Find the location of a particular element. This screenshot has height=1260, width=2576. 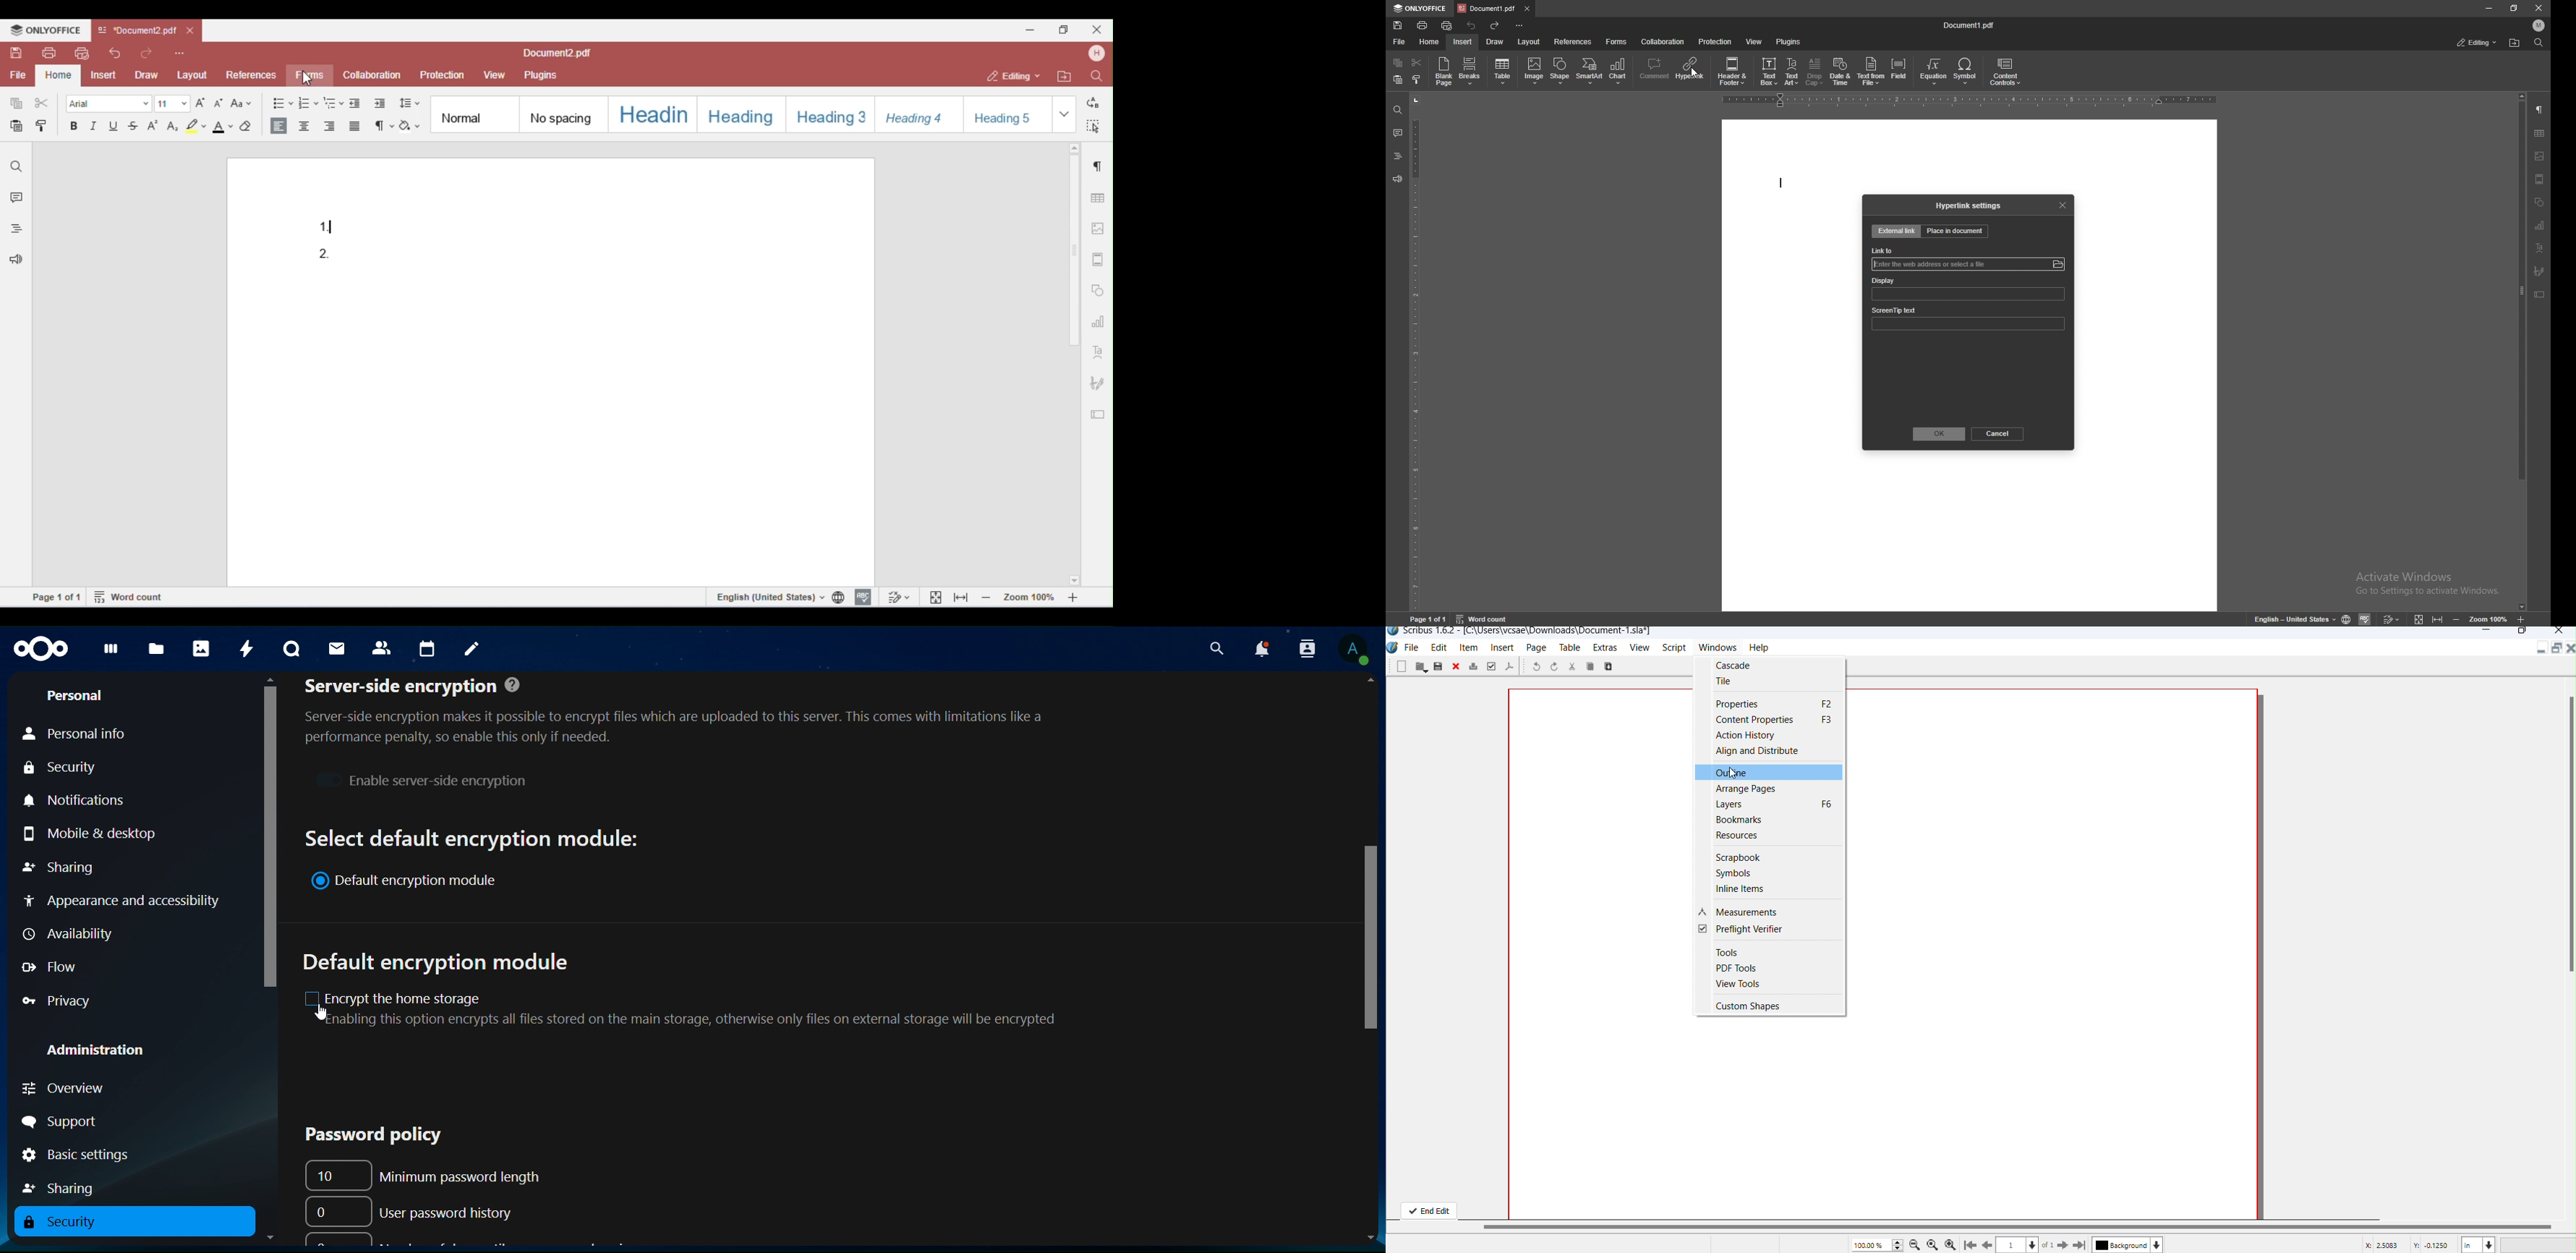

 is located at coordinates (1538, 648).